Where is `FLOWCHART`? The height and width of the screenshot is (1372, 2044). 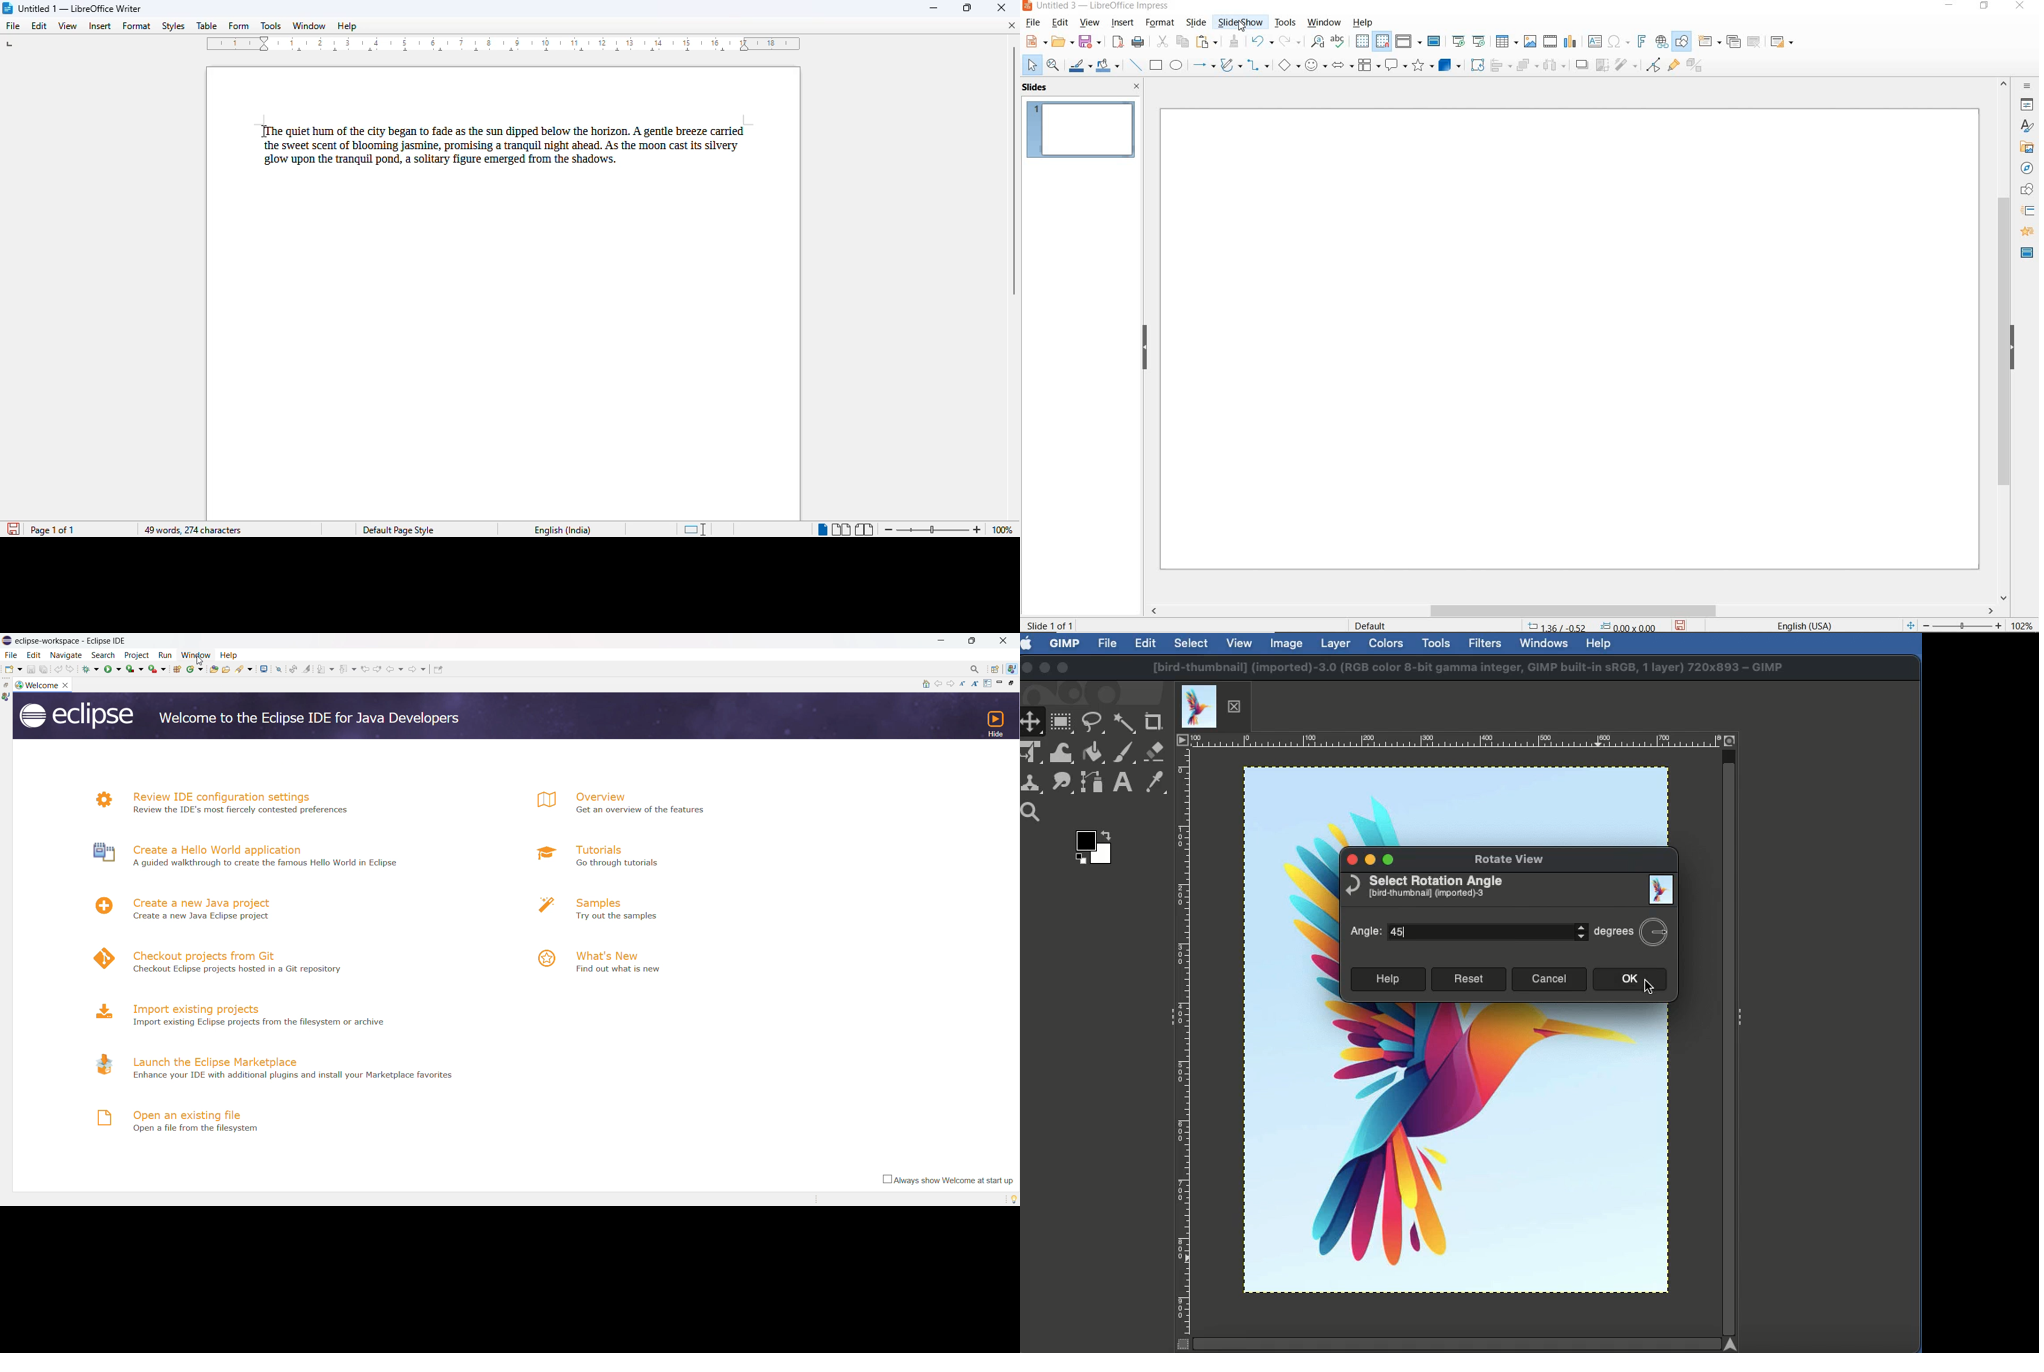 FLOWCHART is located at coordinates (1368, 66).